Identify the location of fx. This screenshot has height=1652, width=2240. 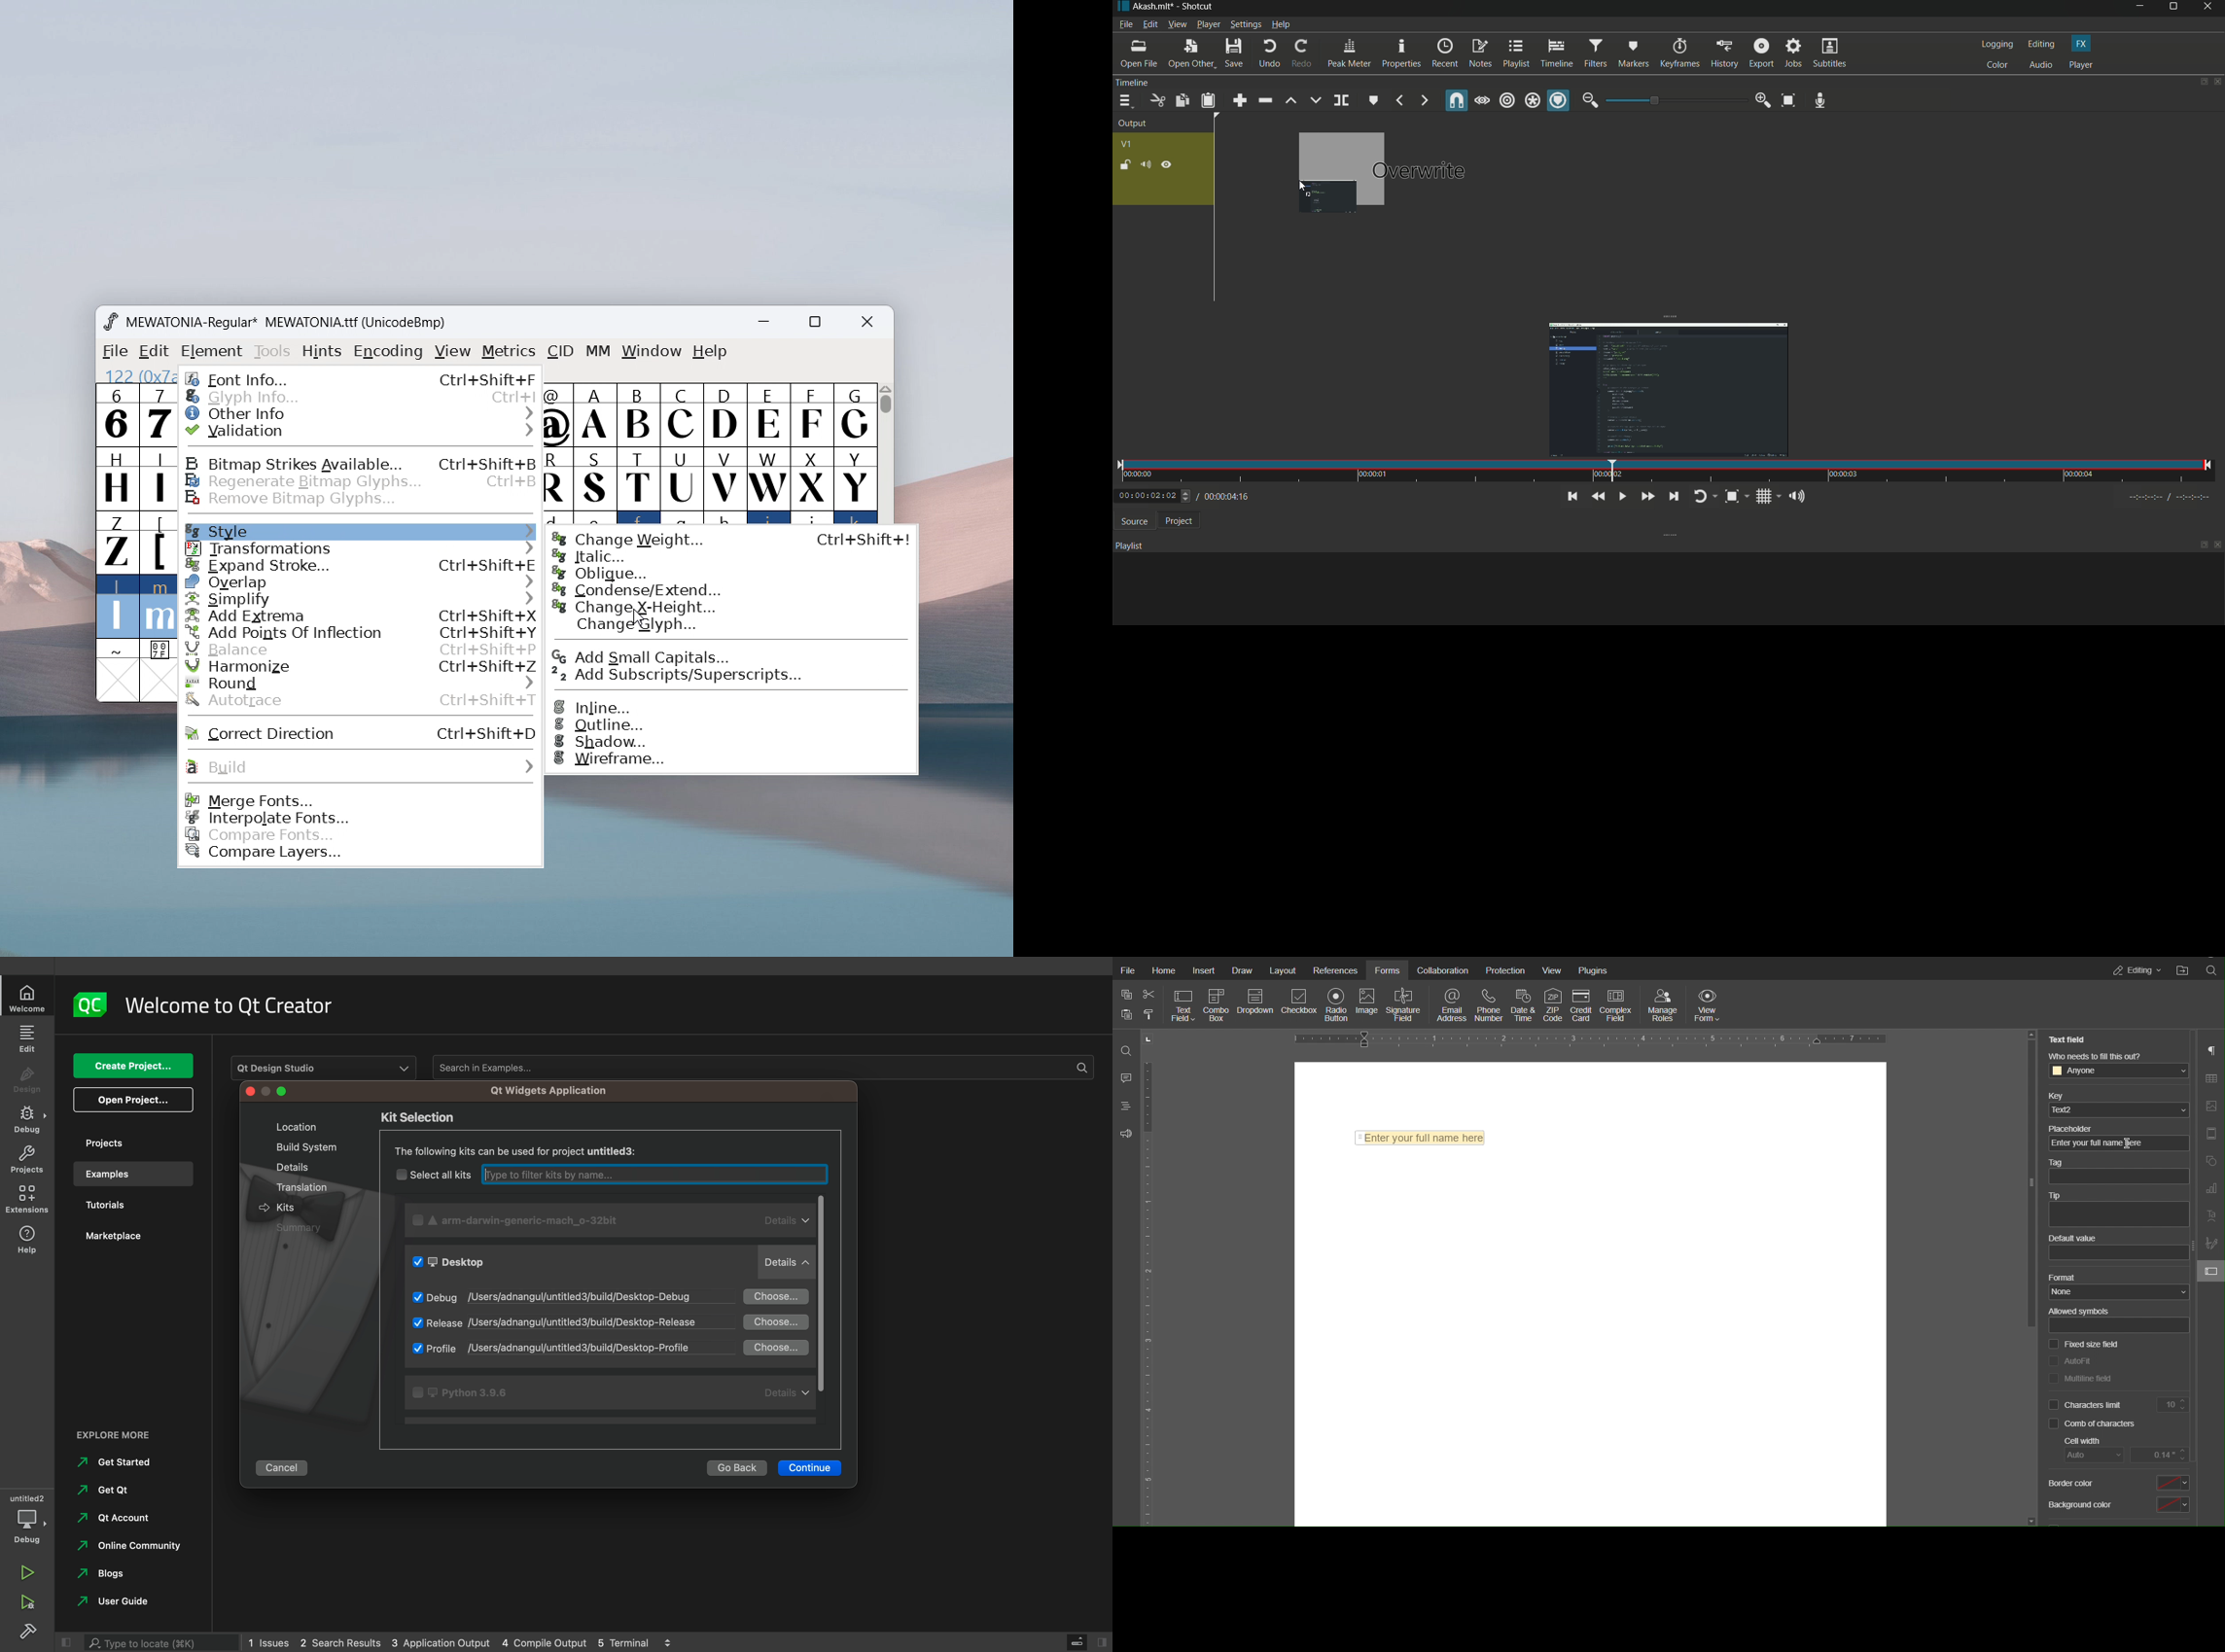
(2082, 44).